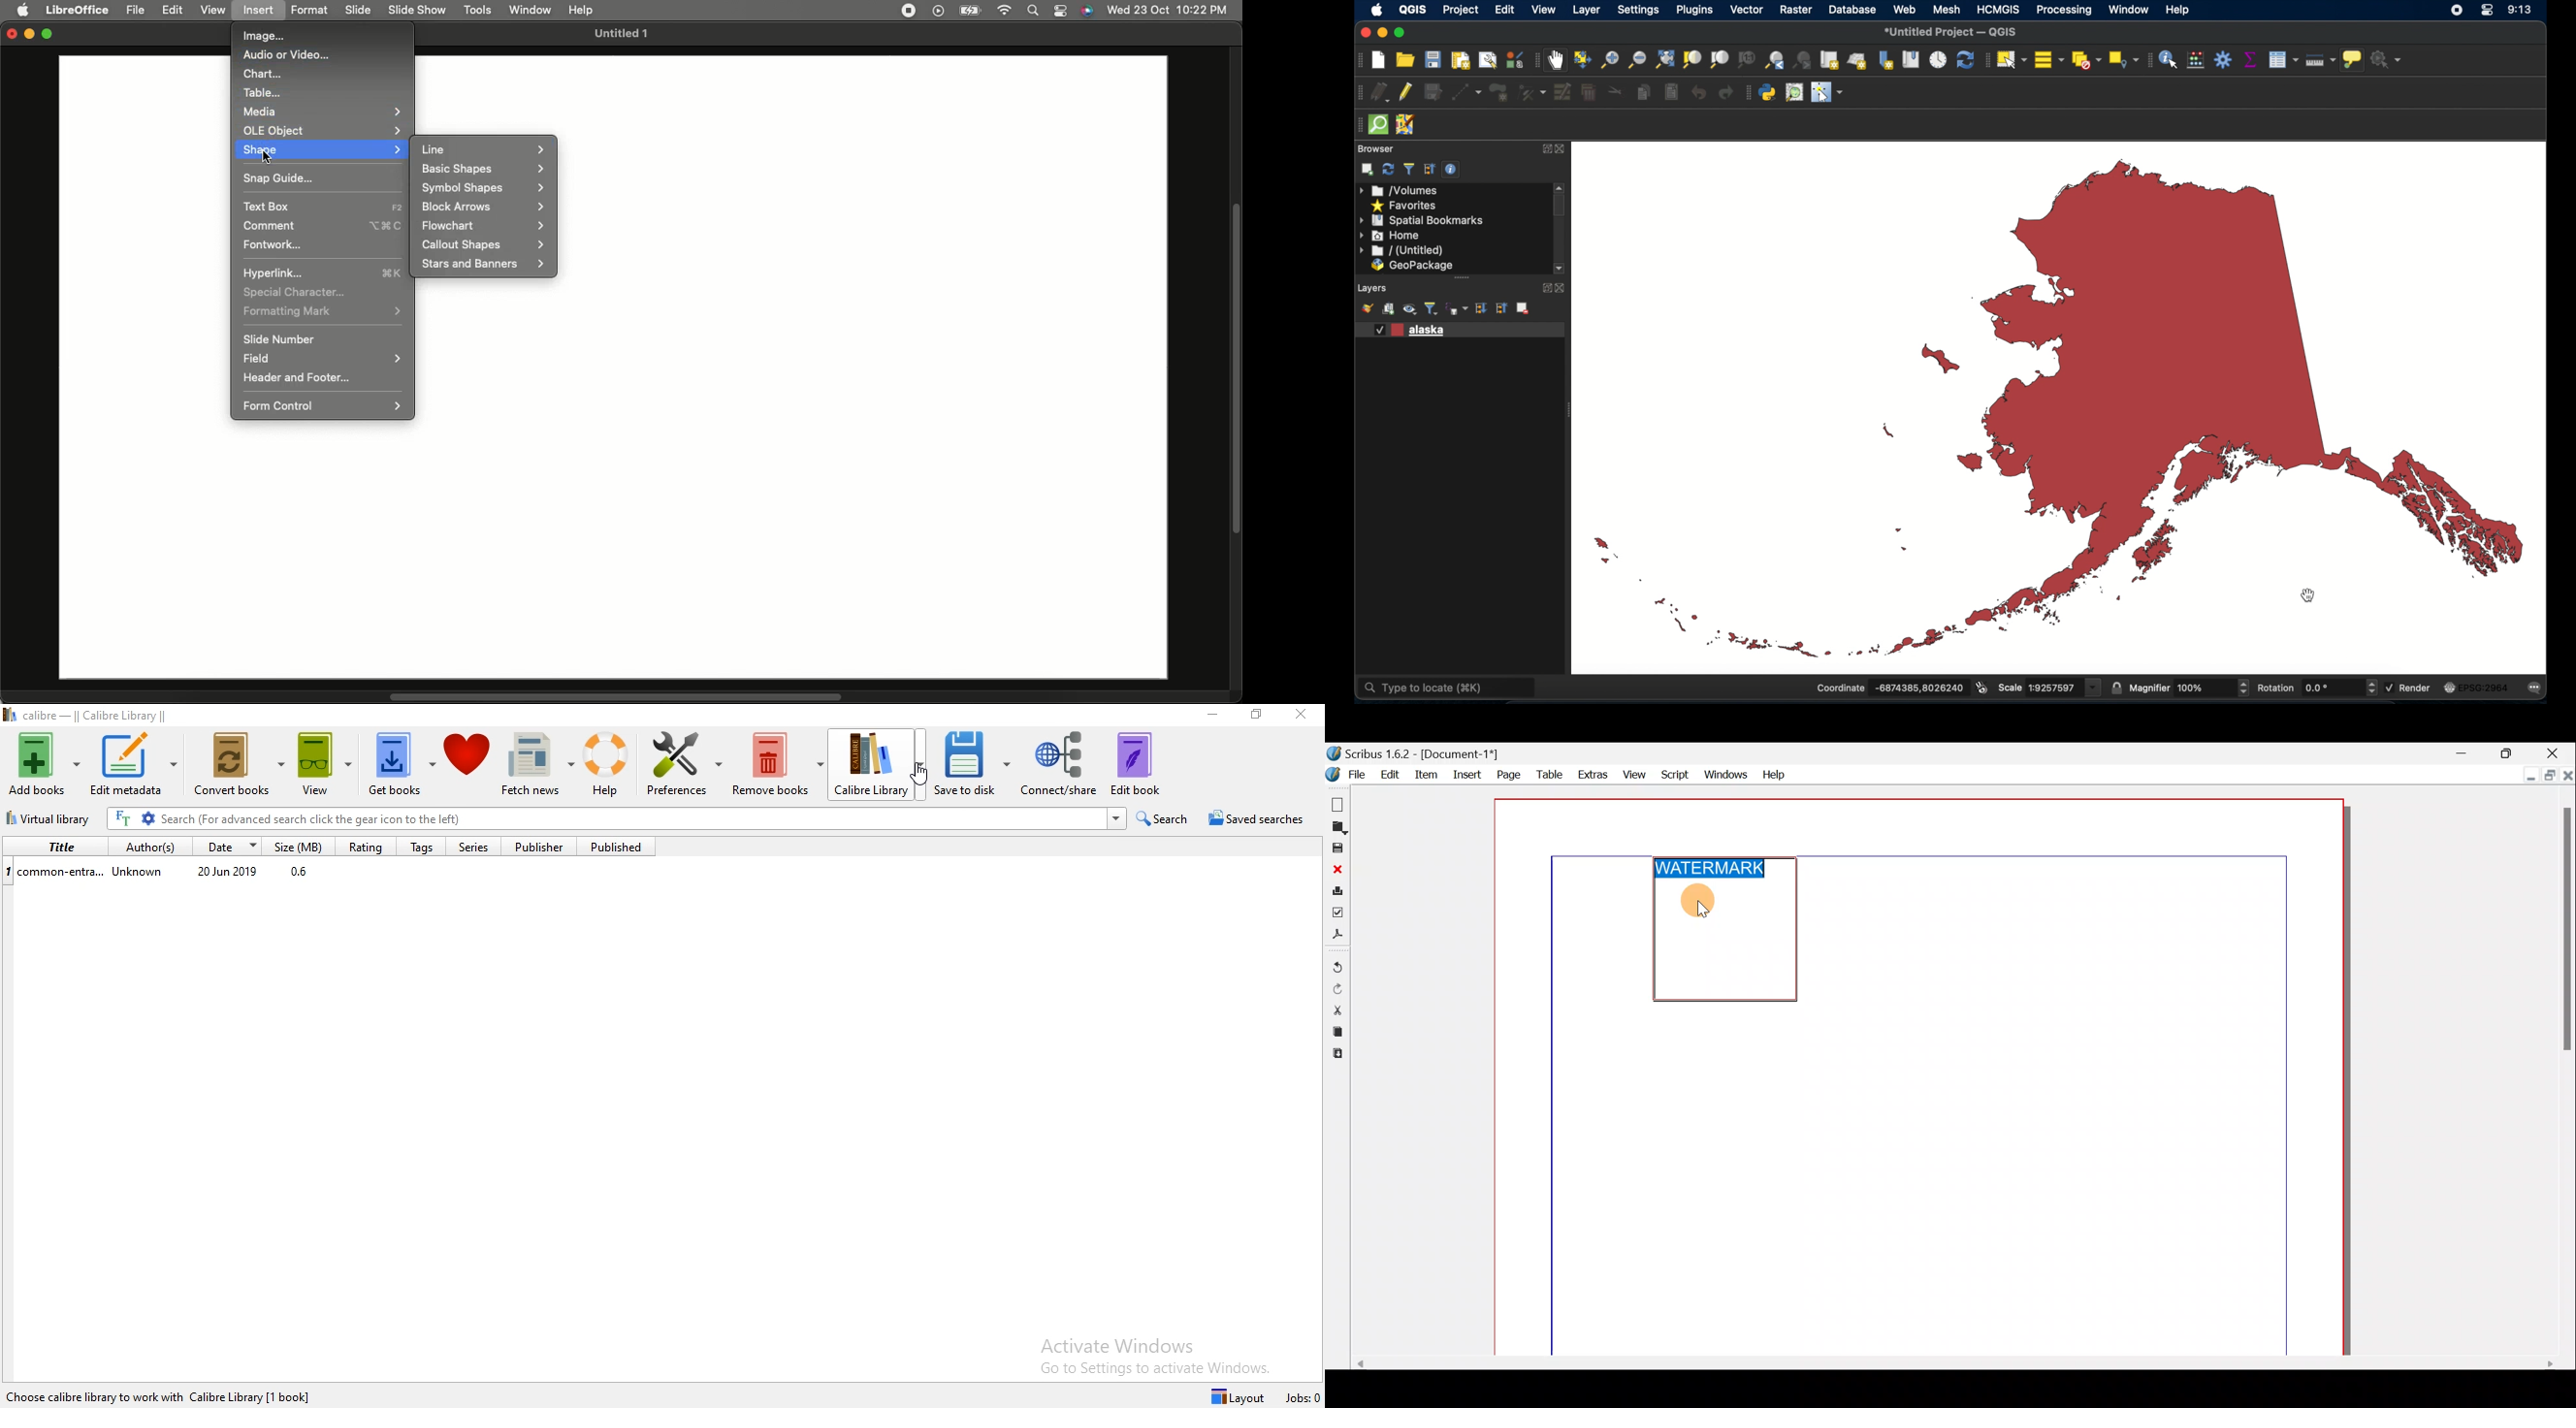 The height and width of the screenshot is (1428, 2576). Describe the element at coordinates (137, 10) in the screenshot. I see `File` at that location.